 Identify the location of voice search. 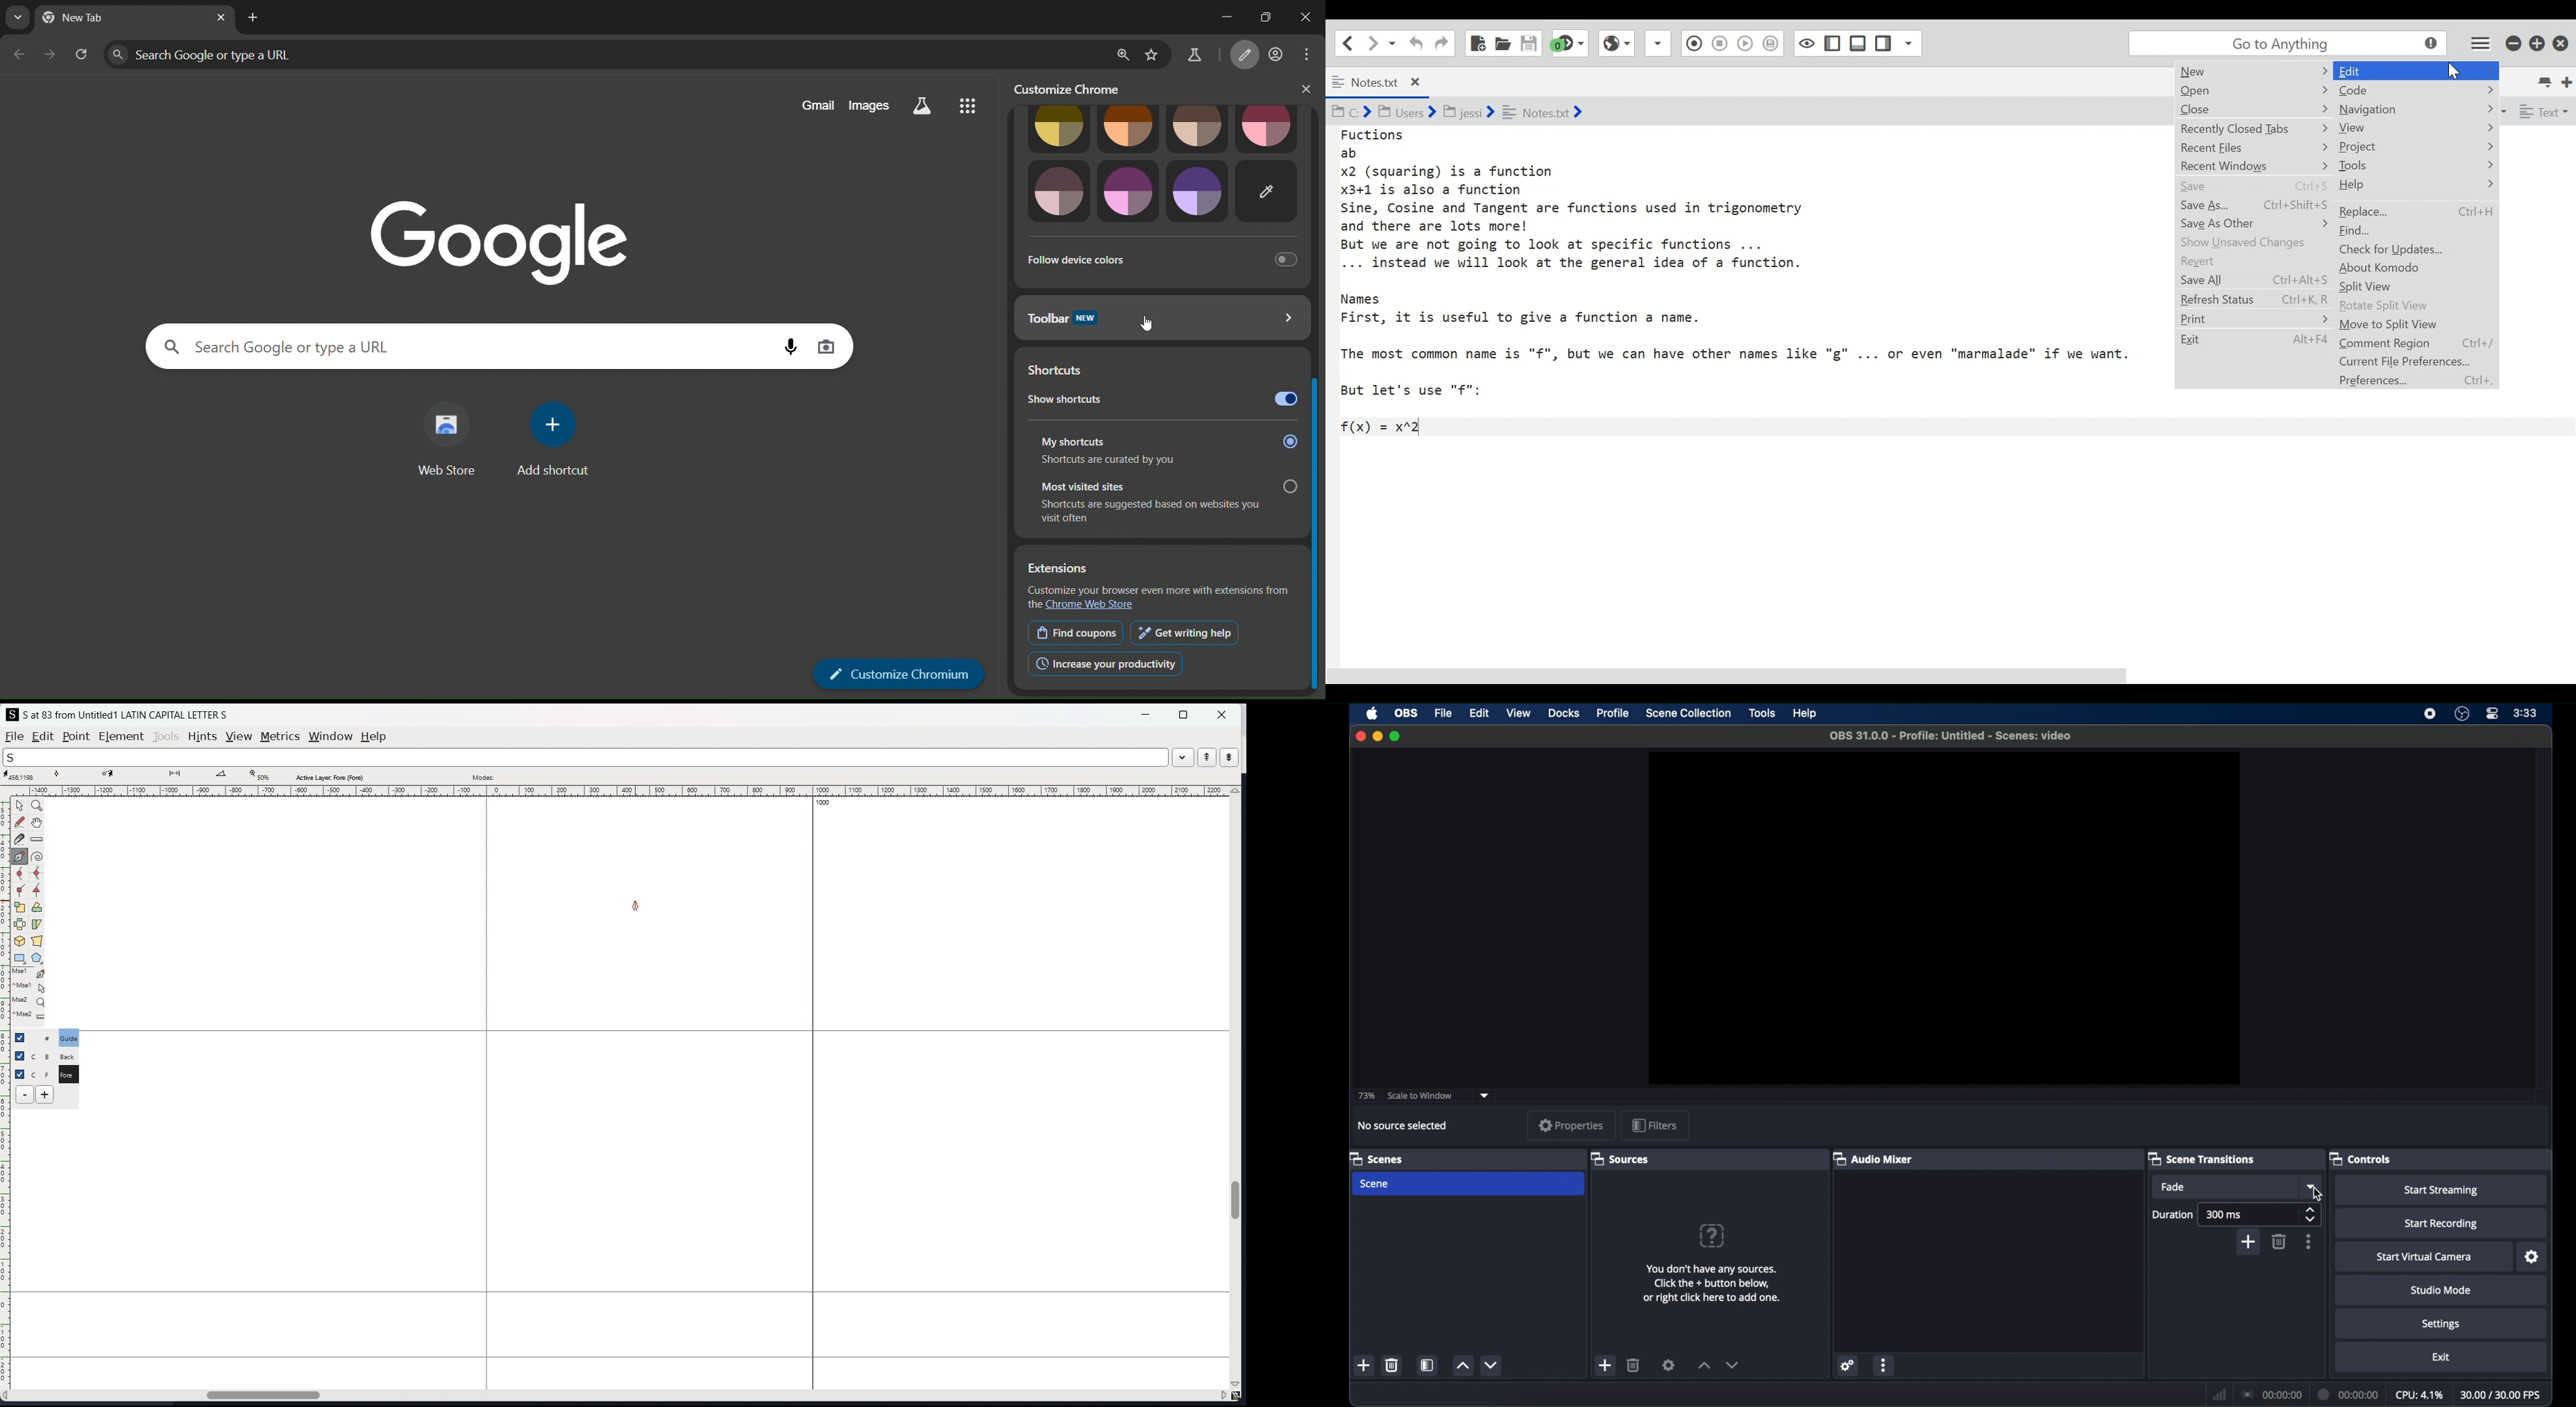
(784, 349).